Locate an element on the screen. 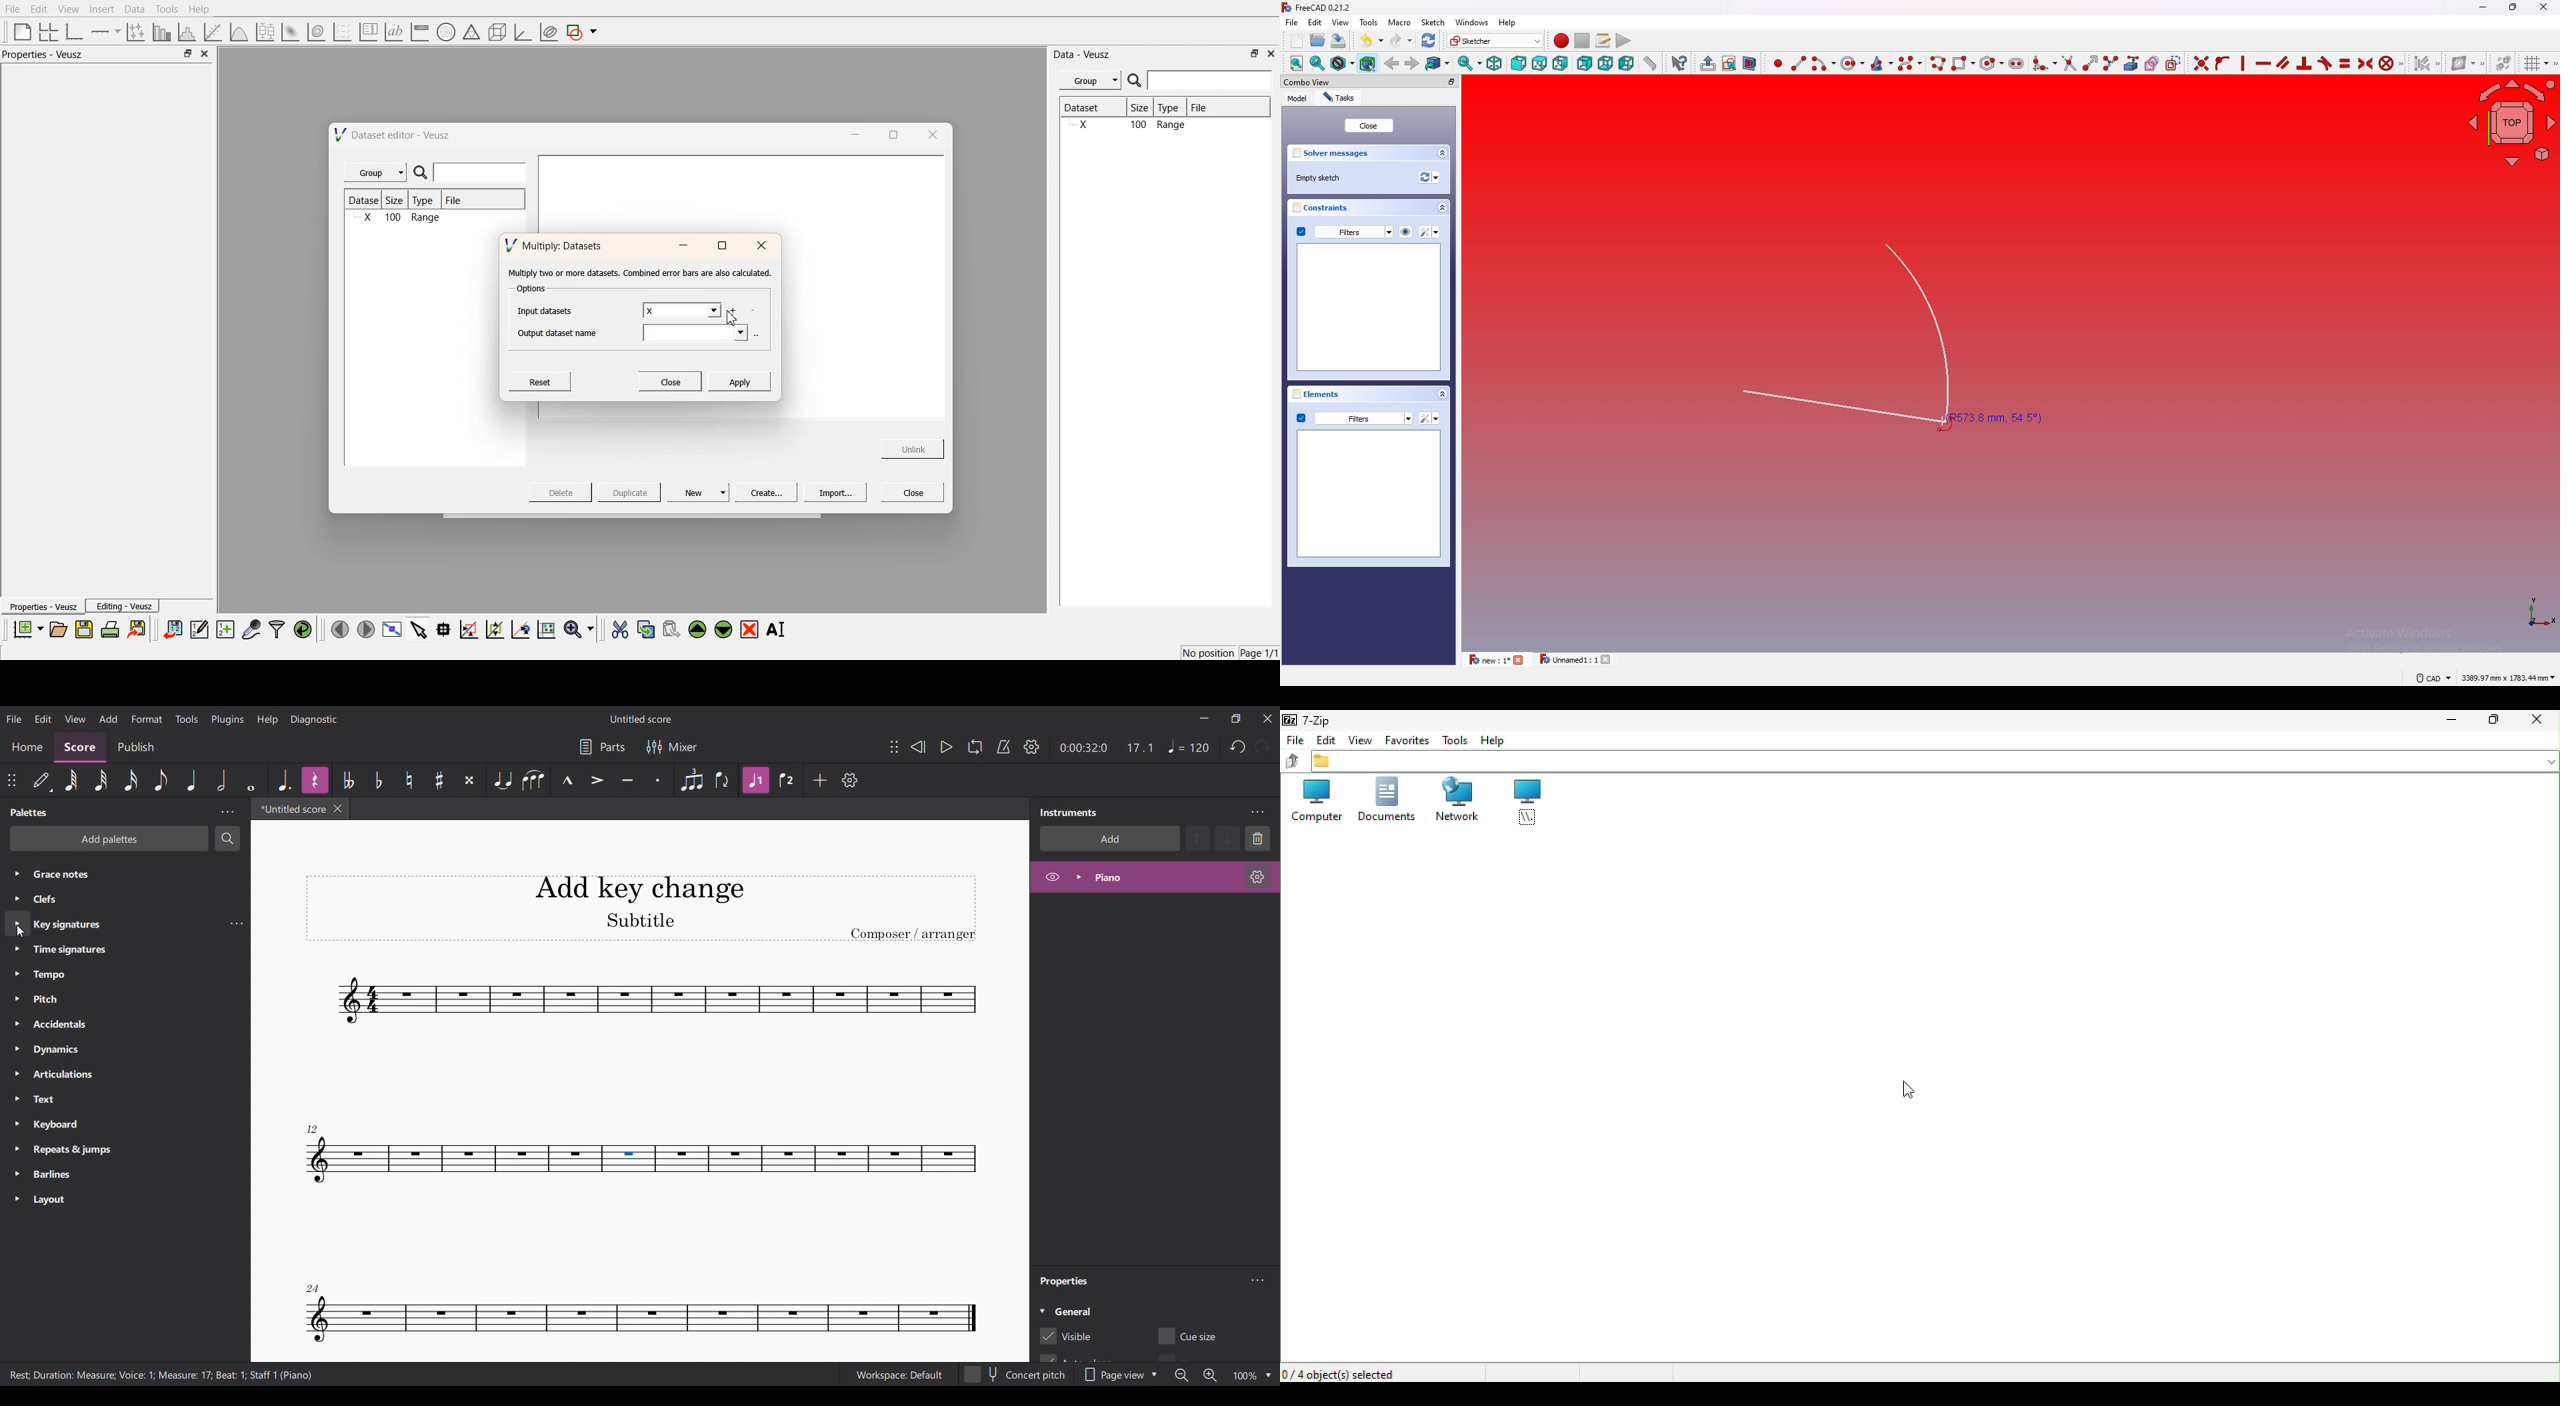  remove the selected widgets is located at coordinates (751, 629).